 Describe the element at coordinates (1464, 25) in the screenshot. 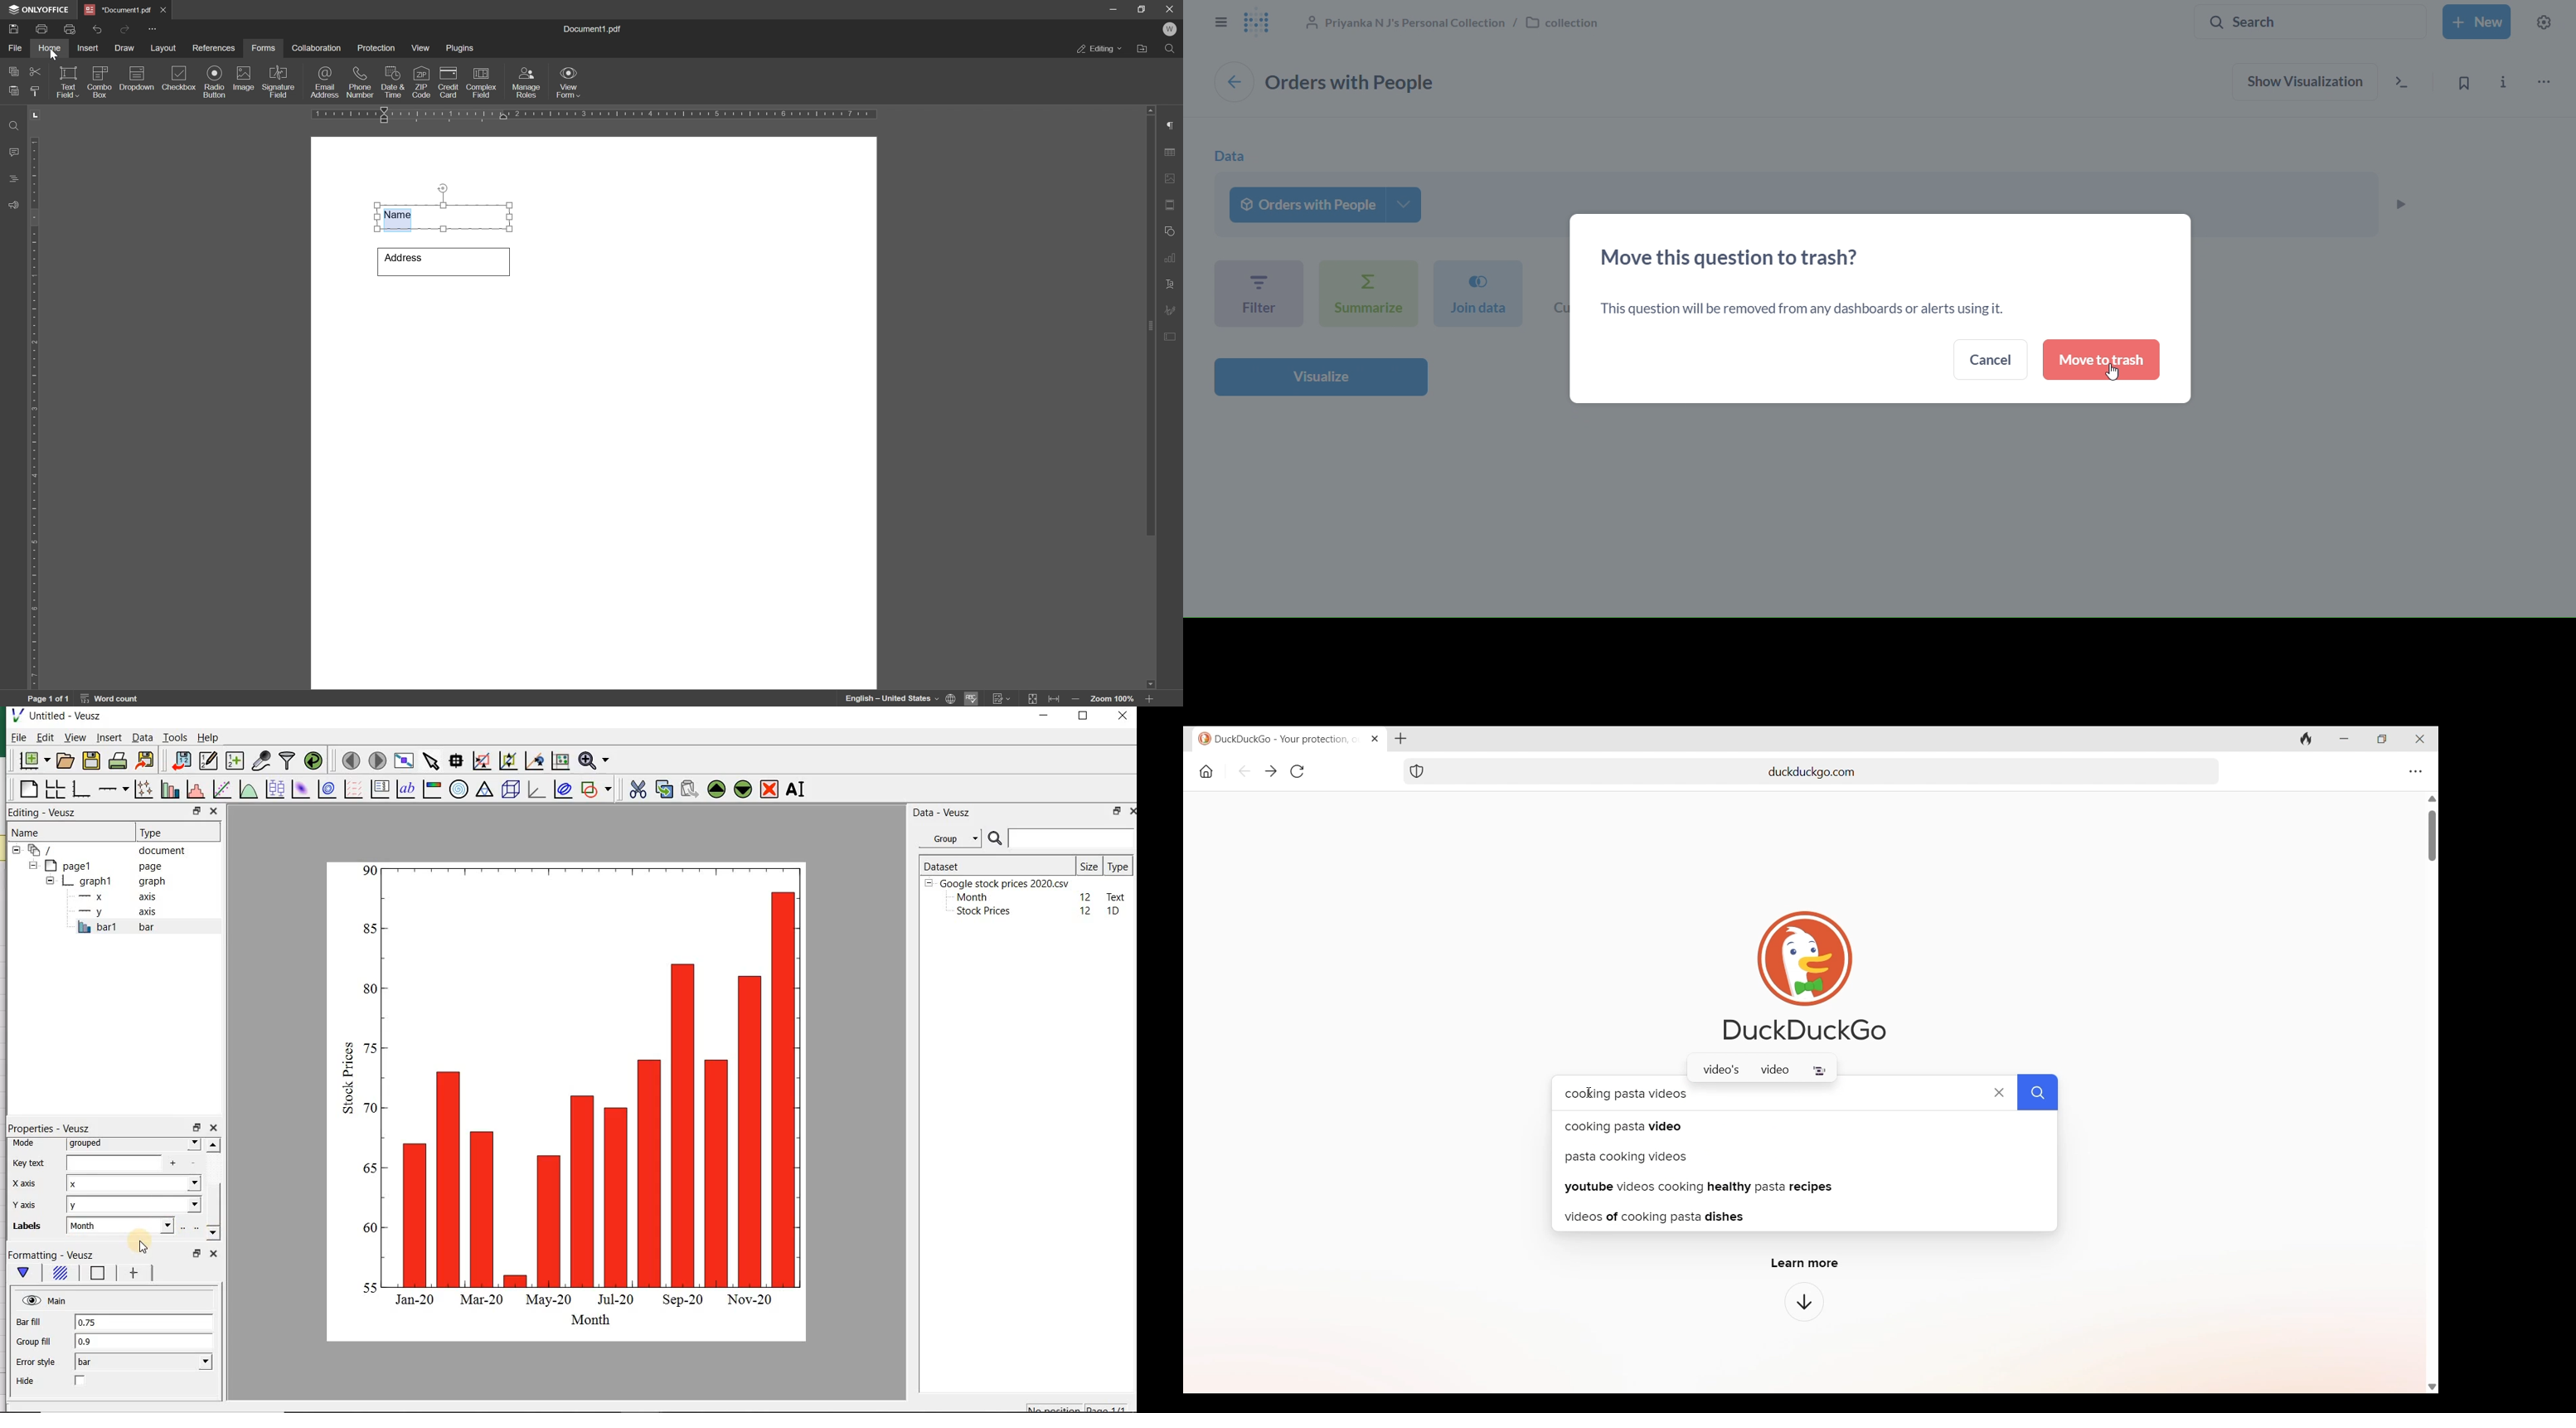

I see `collection` at that location.